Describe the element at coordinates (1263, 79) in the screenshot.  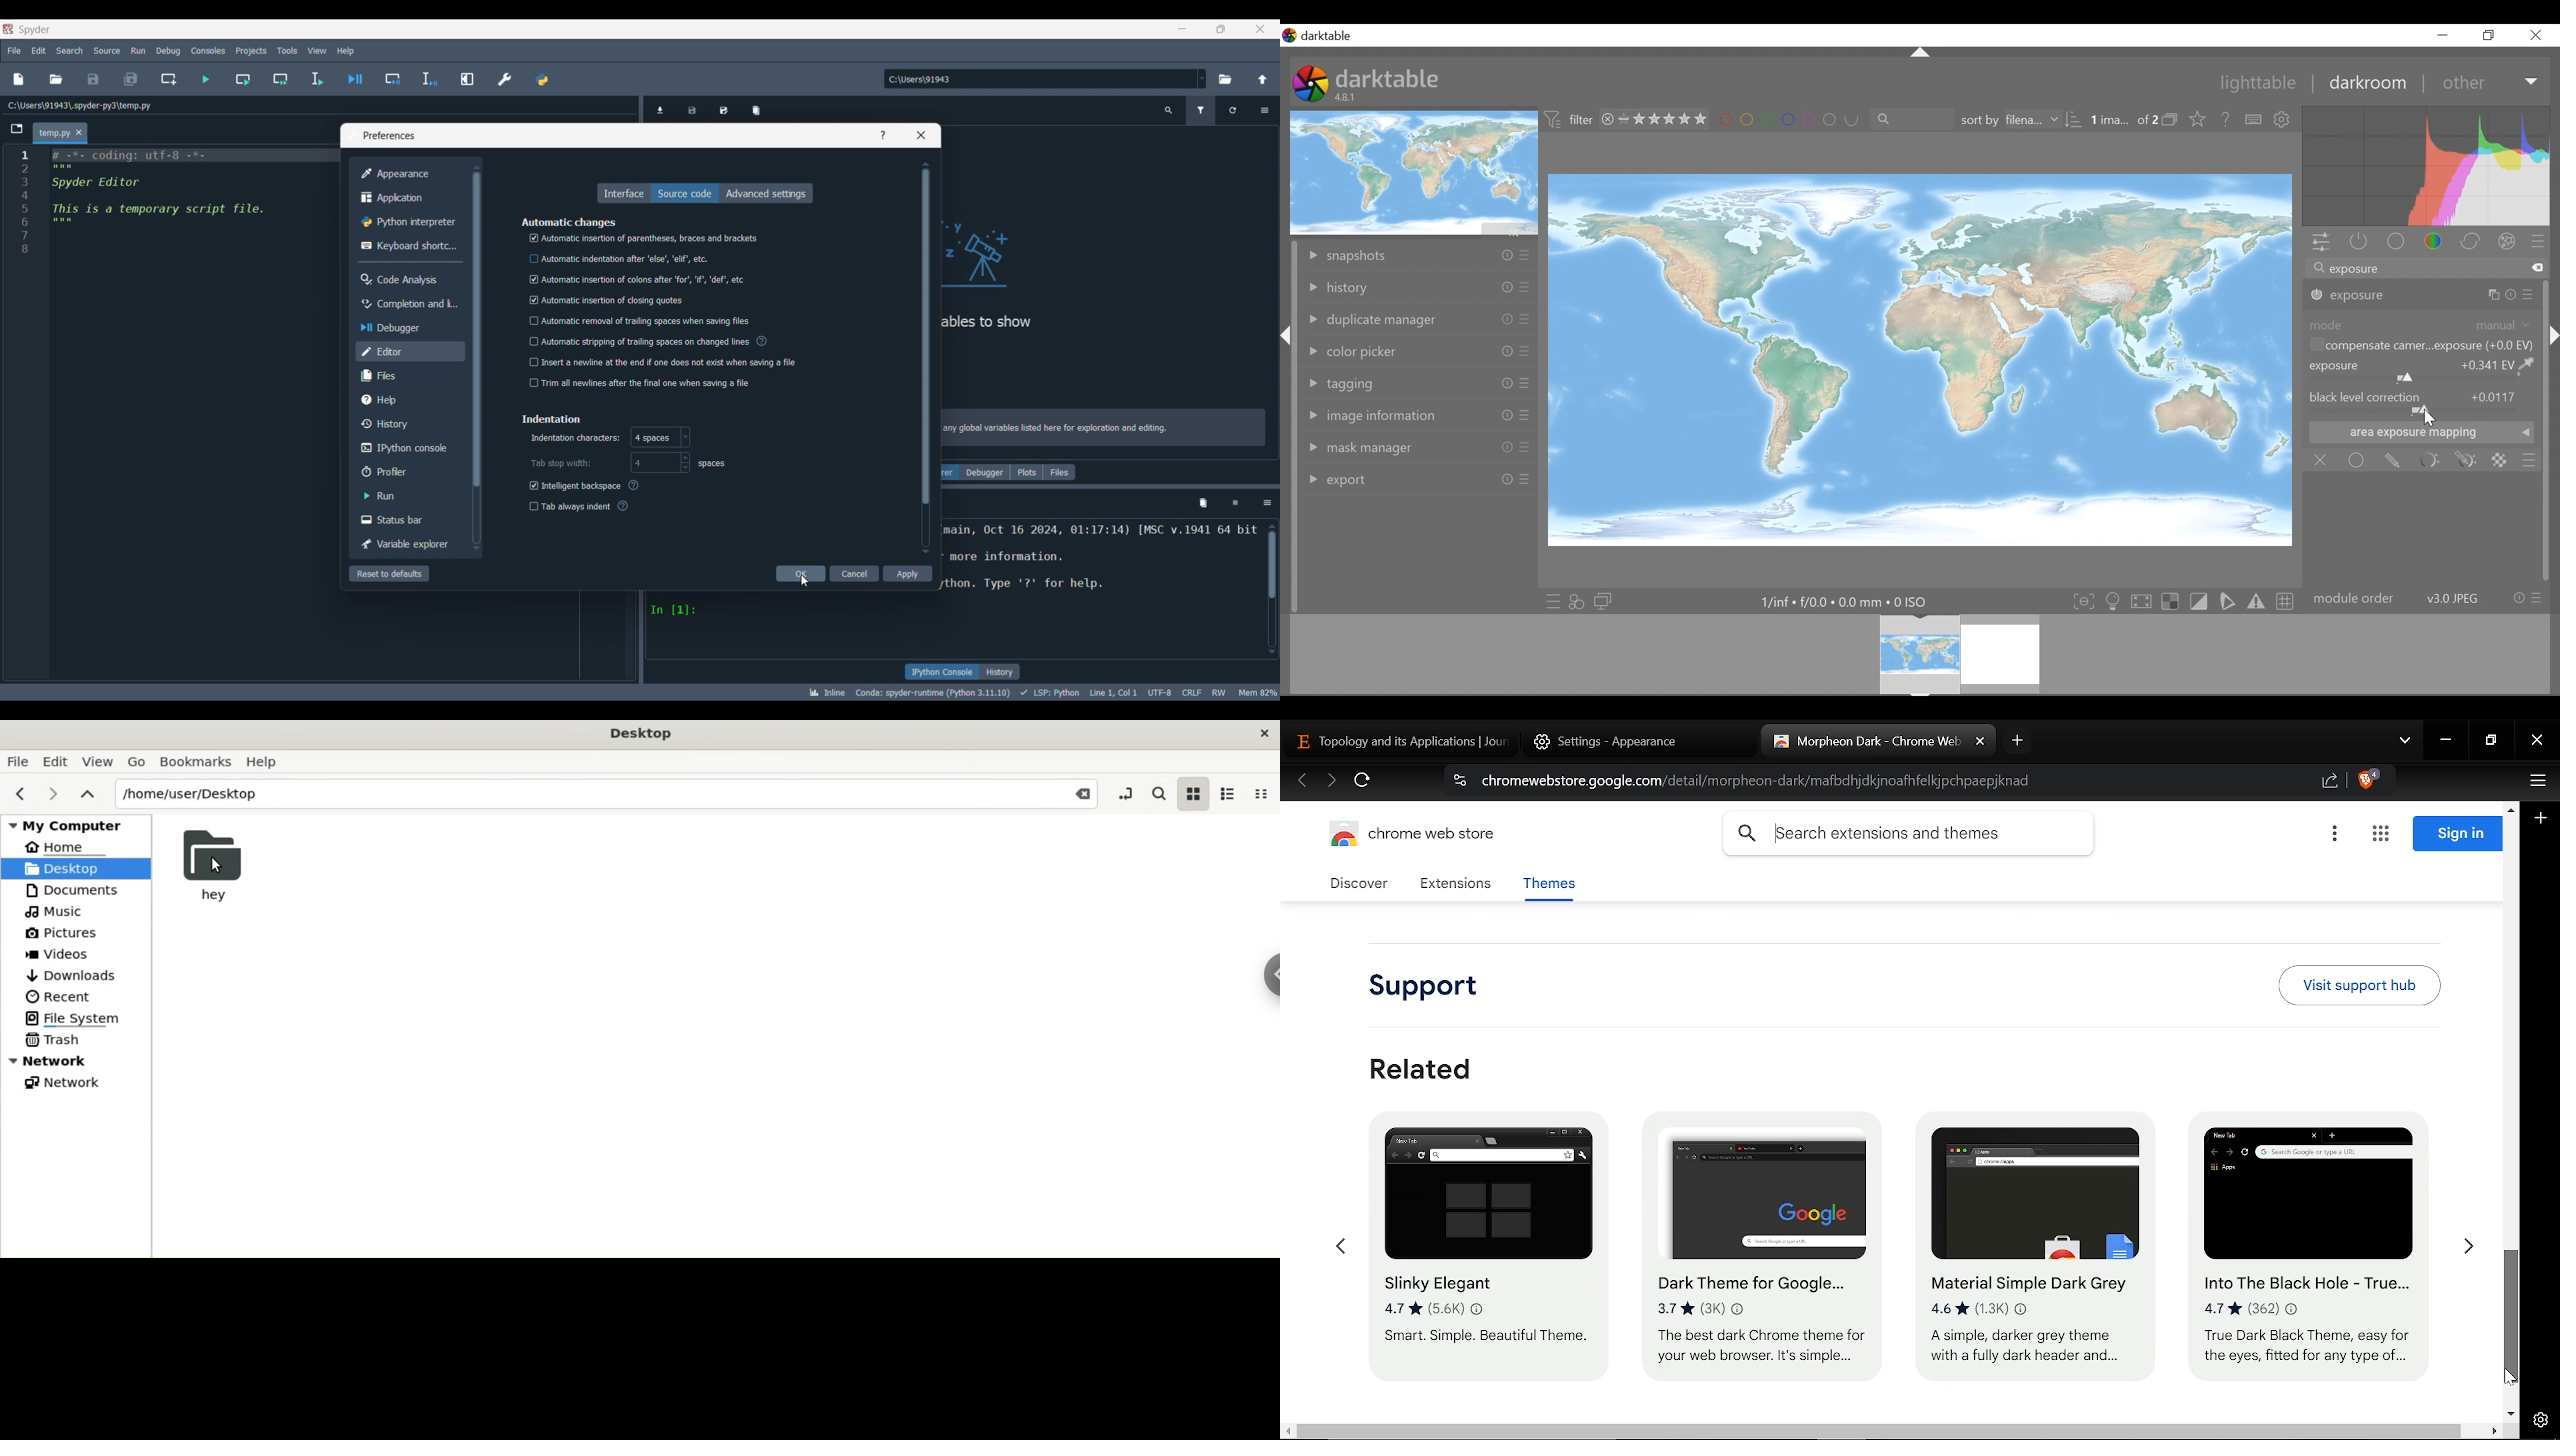
I see `Change to parent directory` at that location.